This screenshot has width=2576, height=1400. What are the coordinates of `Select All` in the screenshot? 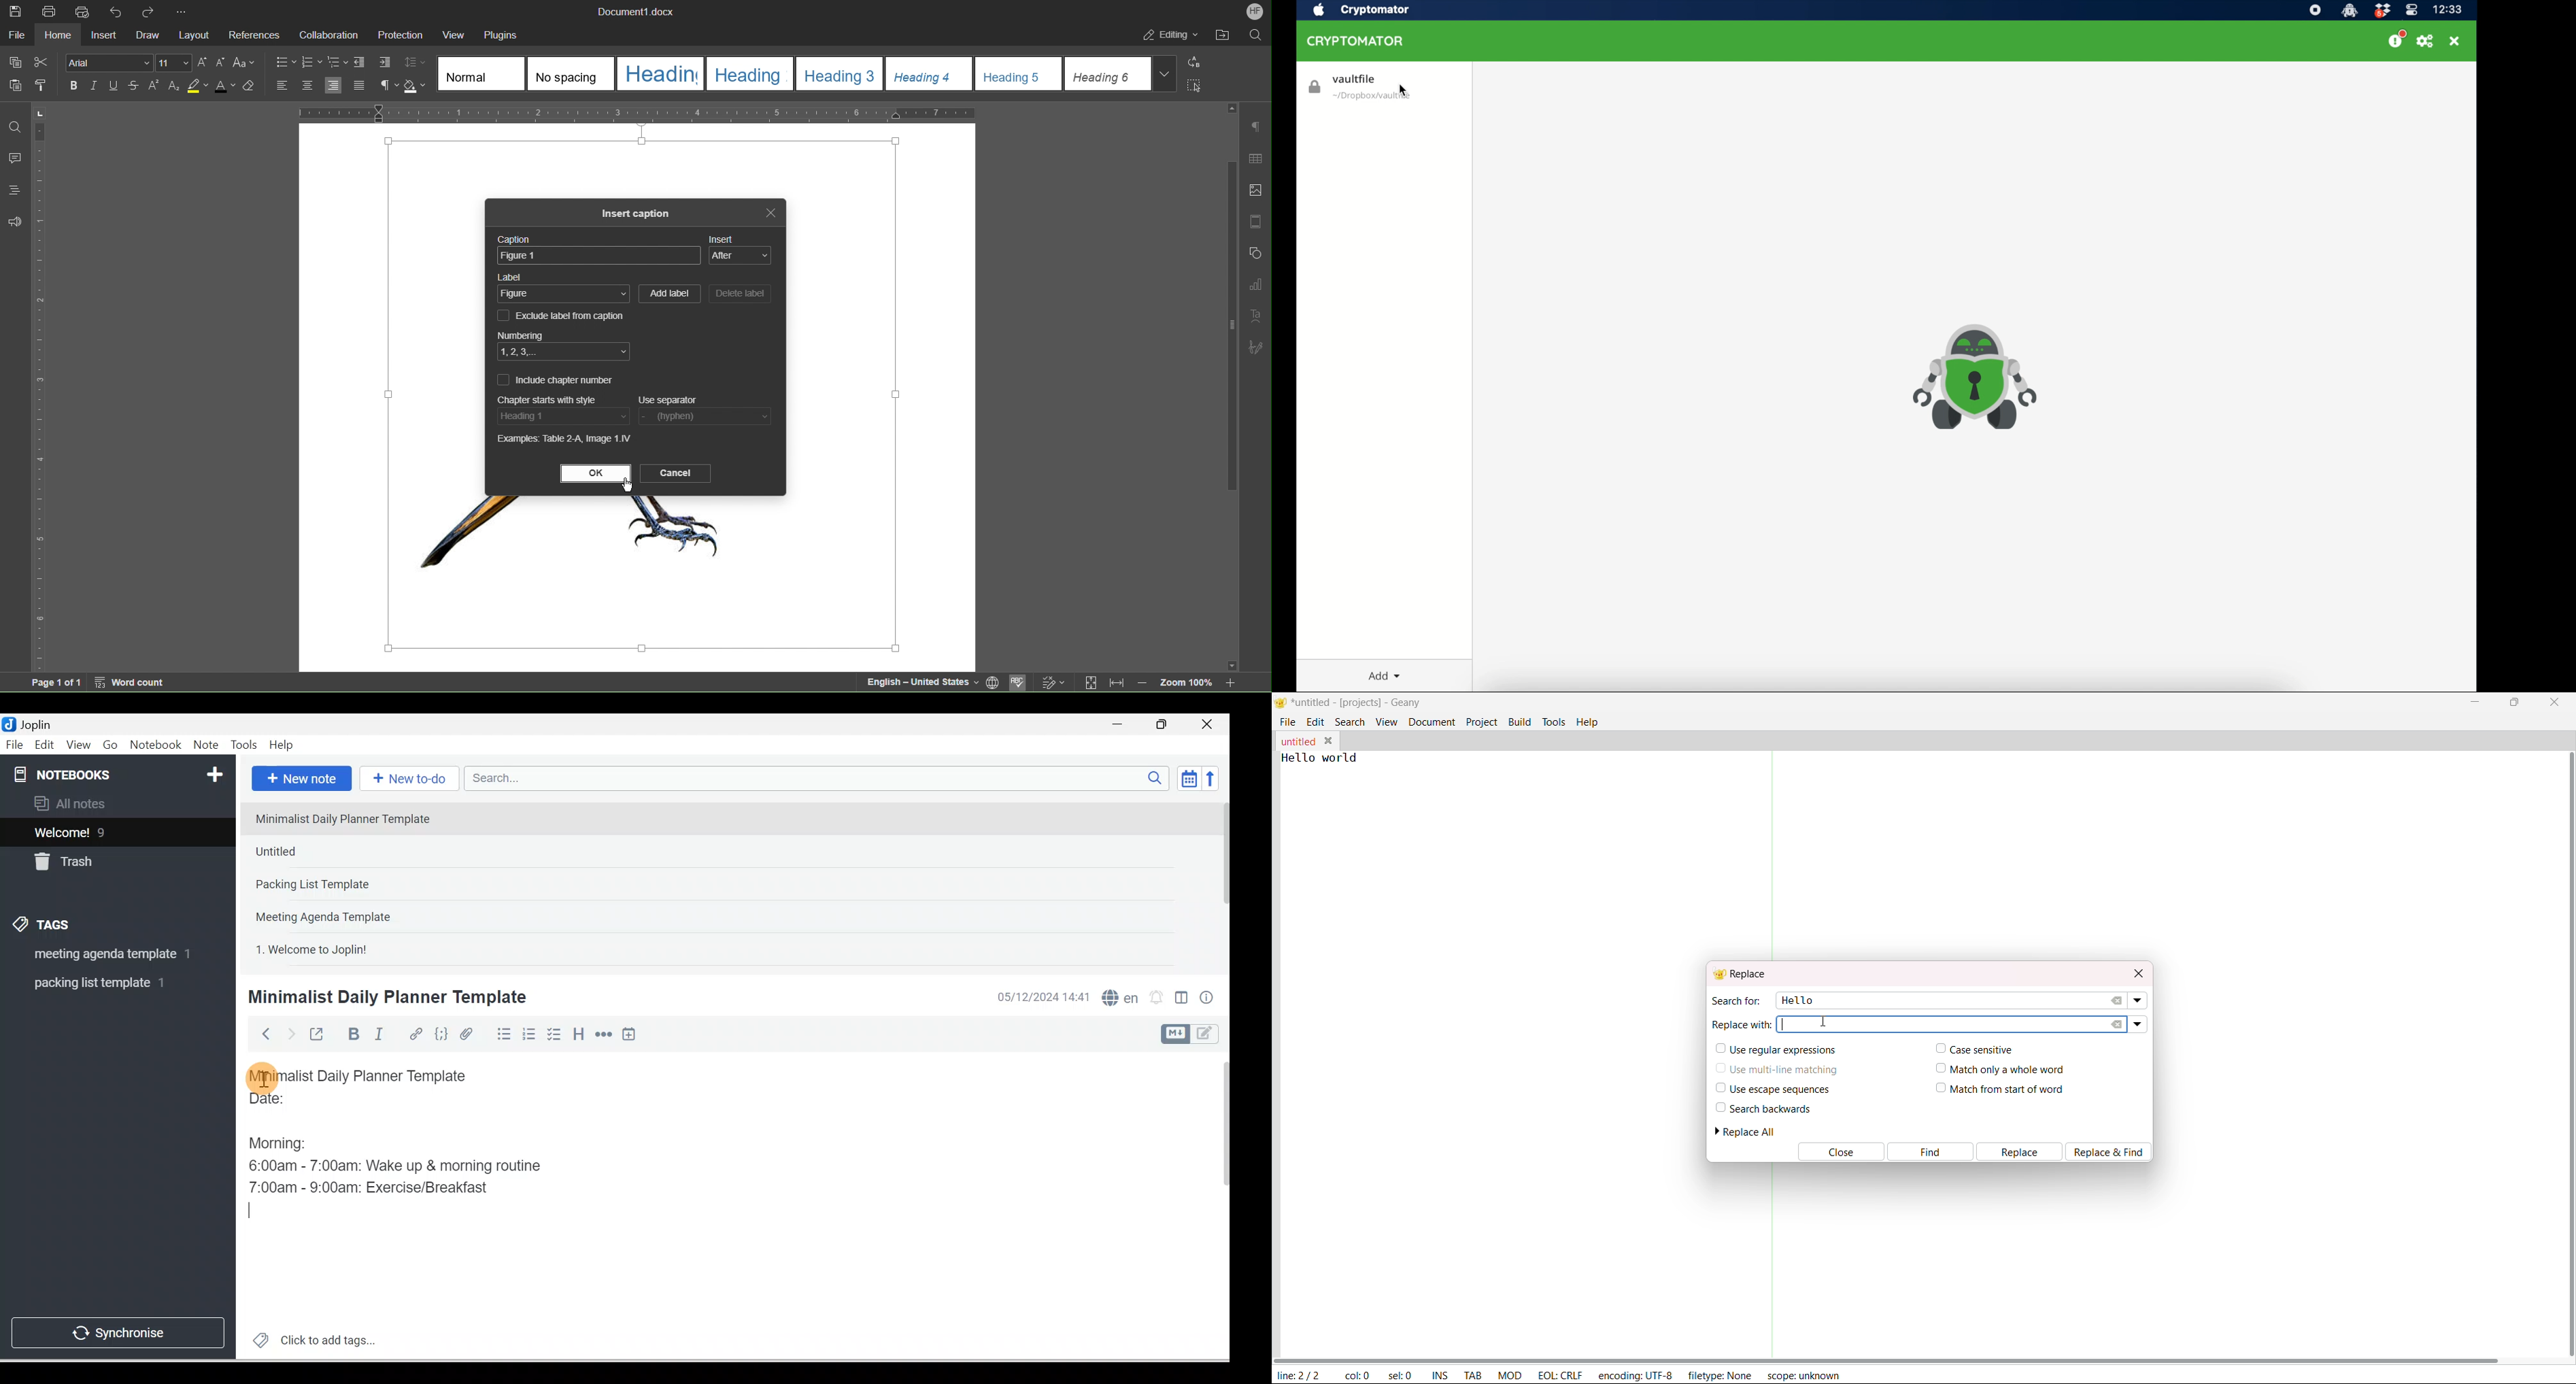 It's located at (1194, 86).